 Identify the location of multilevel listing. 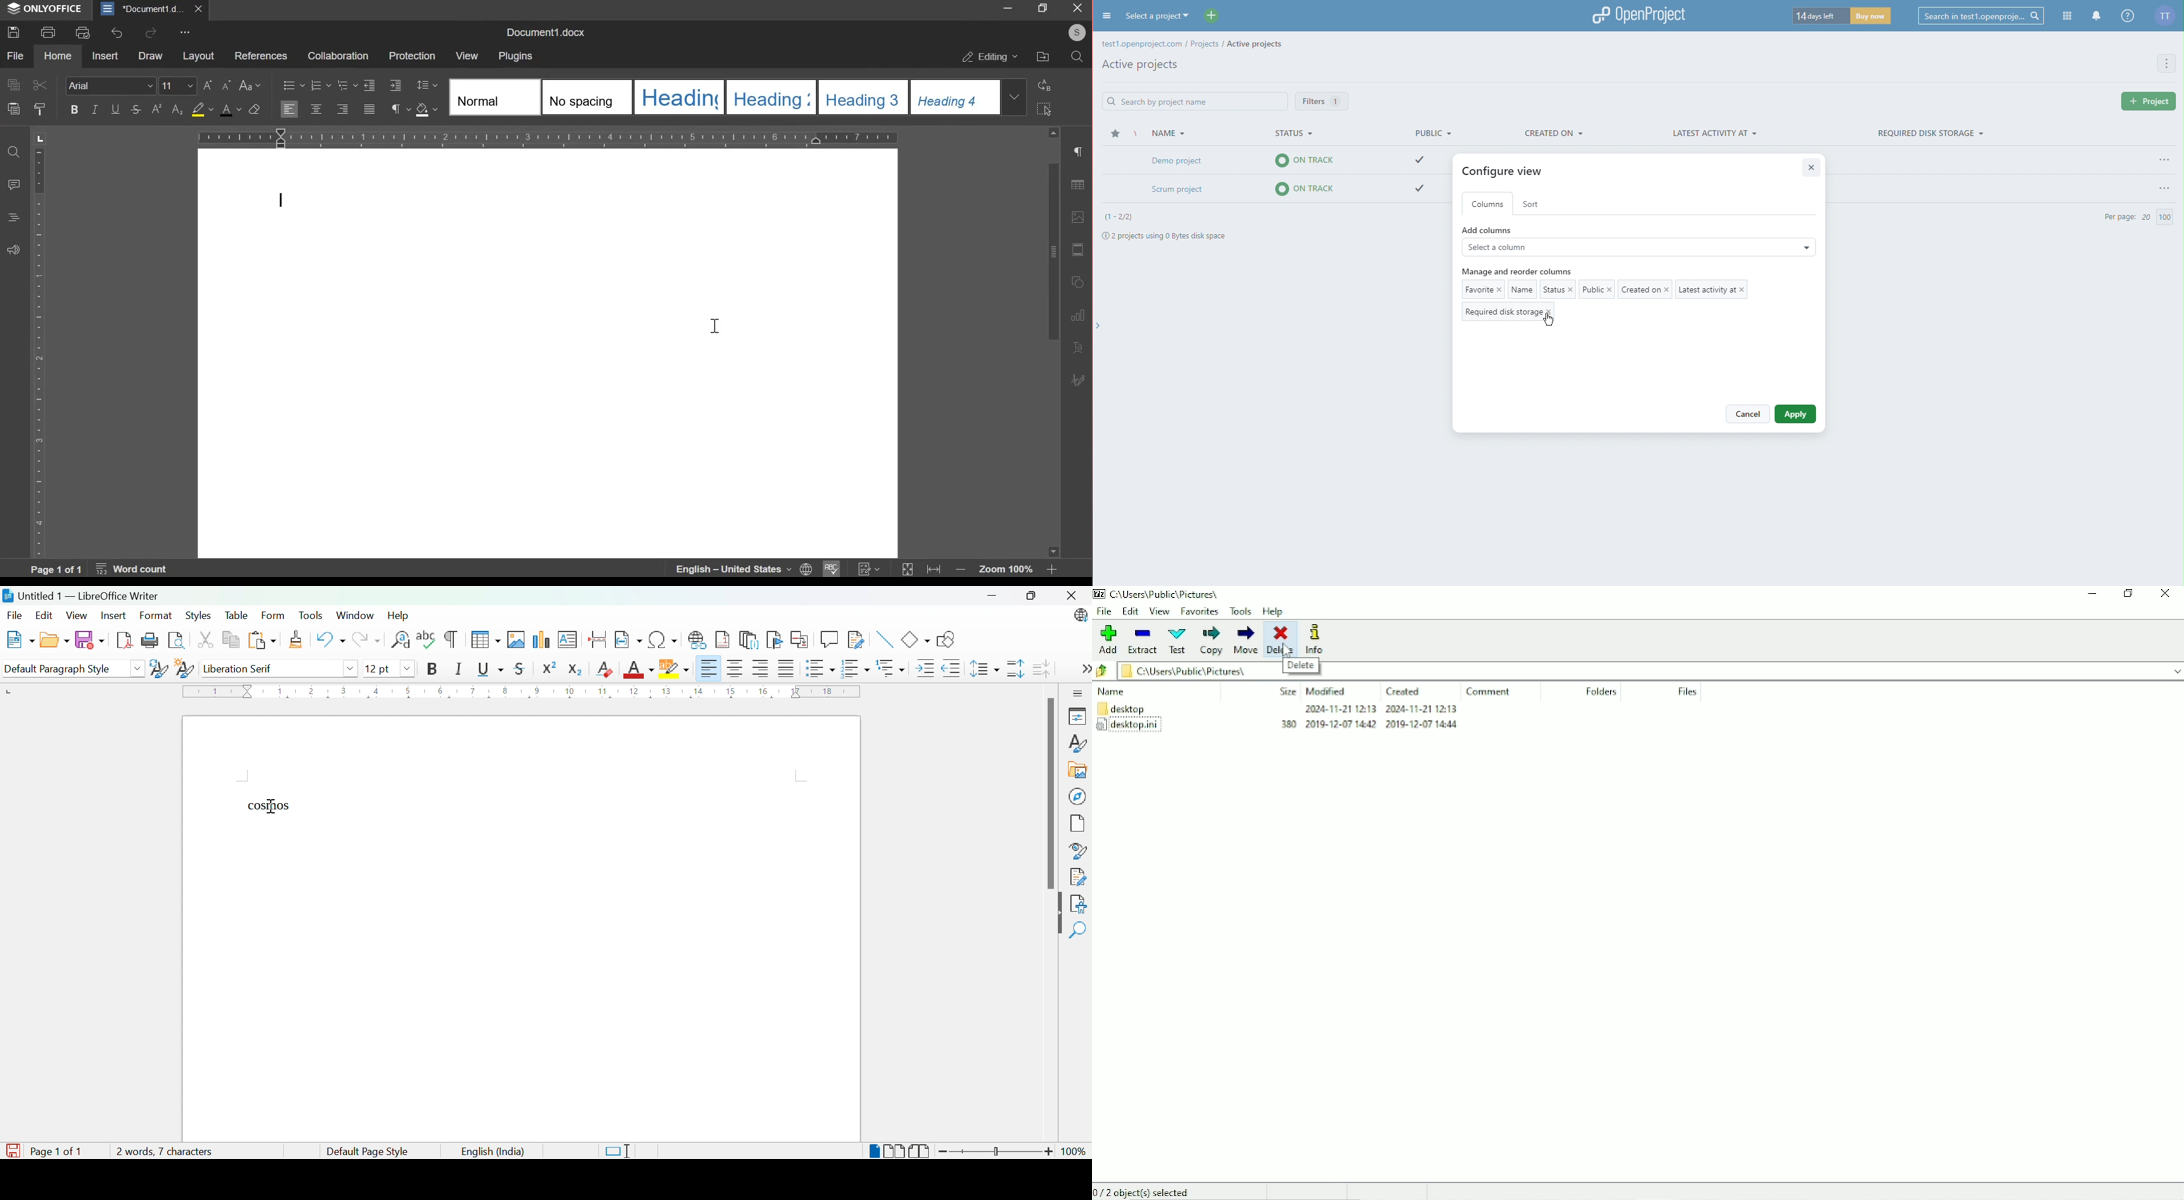
(348, 86).